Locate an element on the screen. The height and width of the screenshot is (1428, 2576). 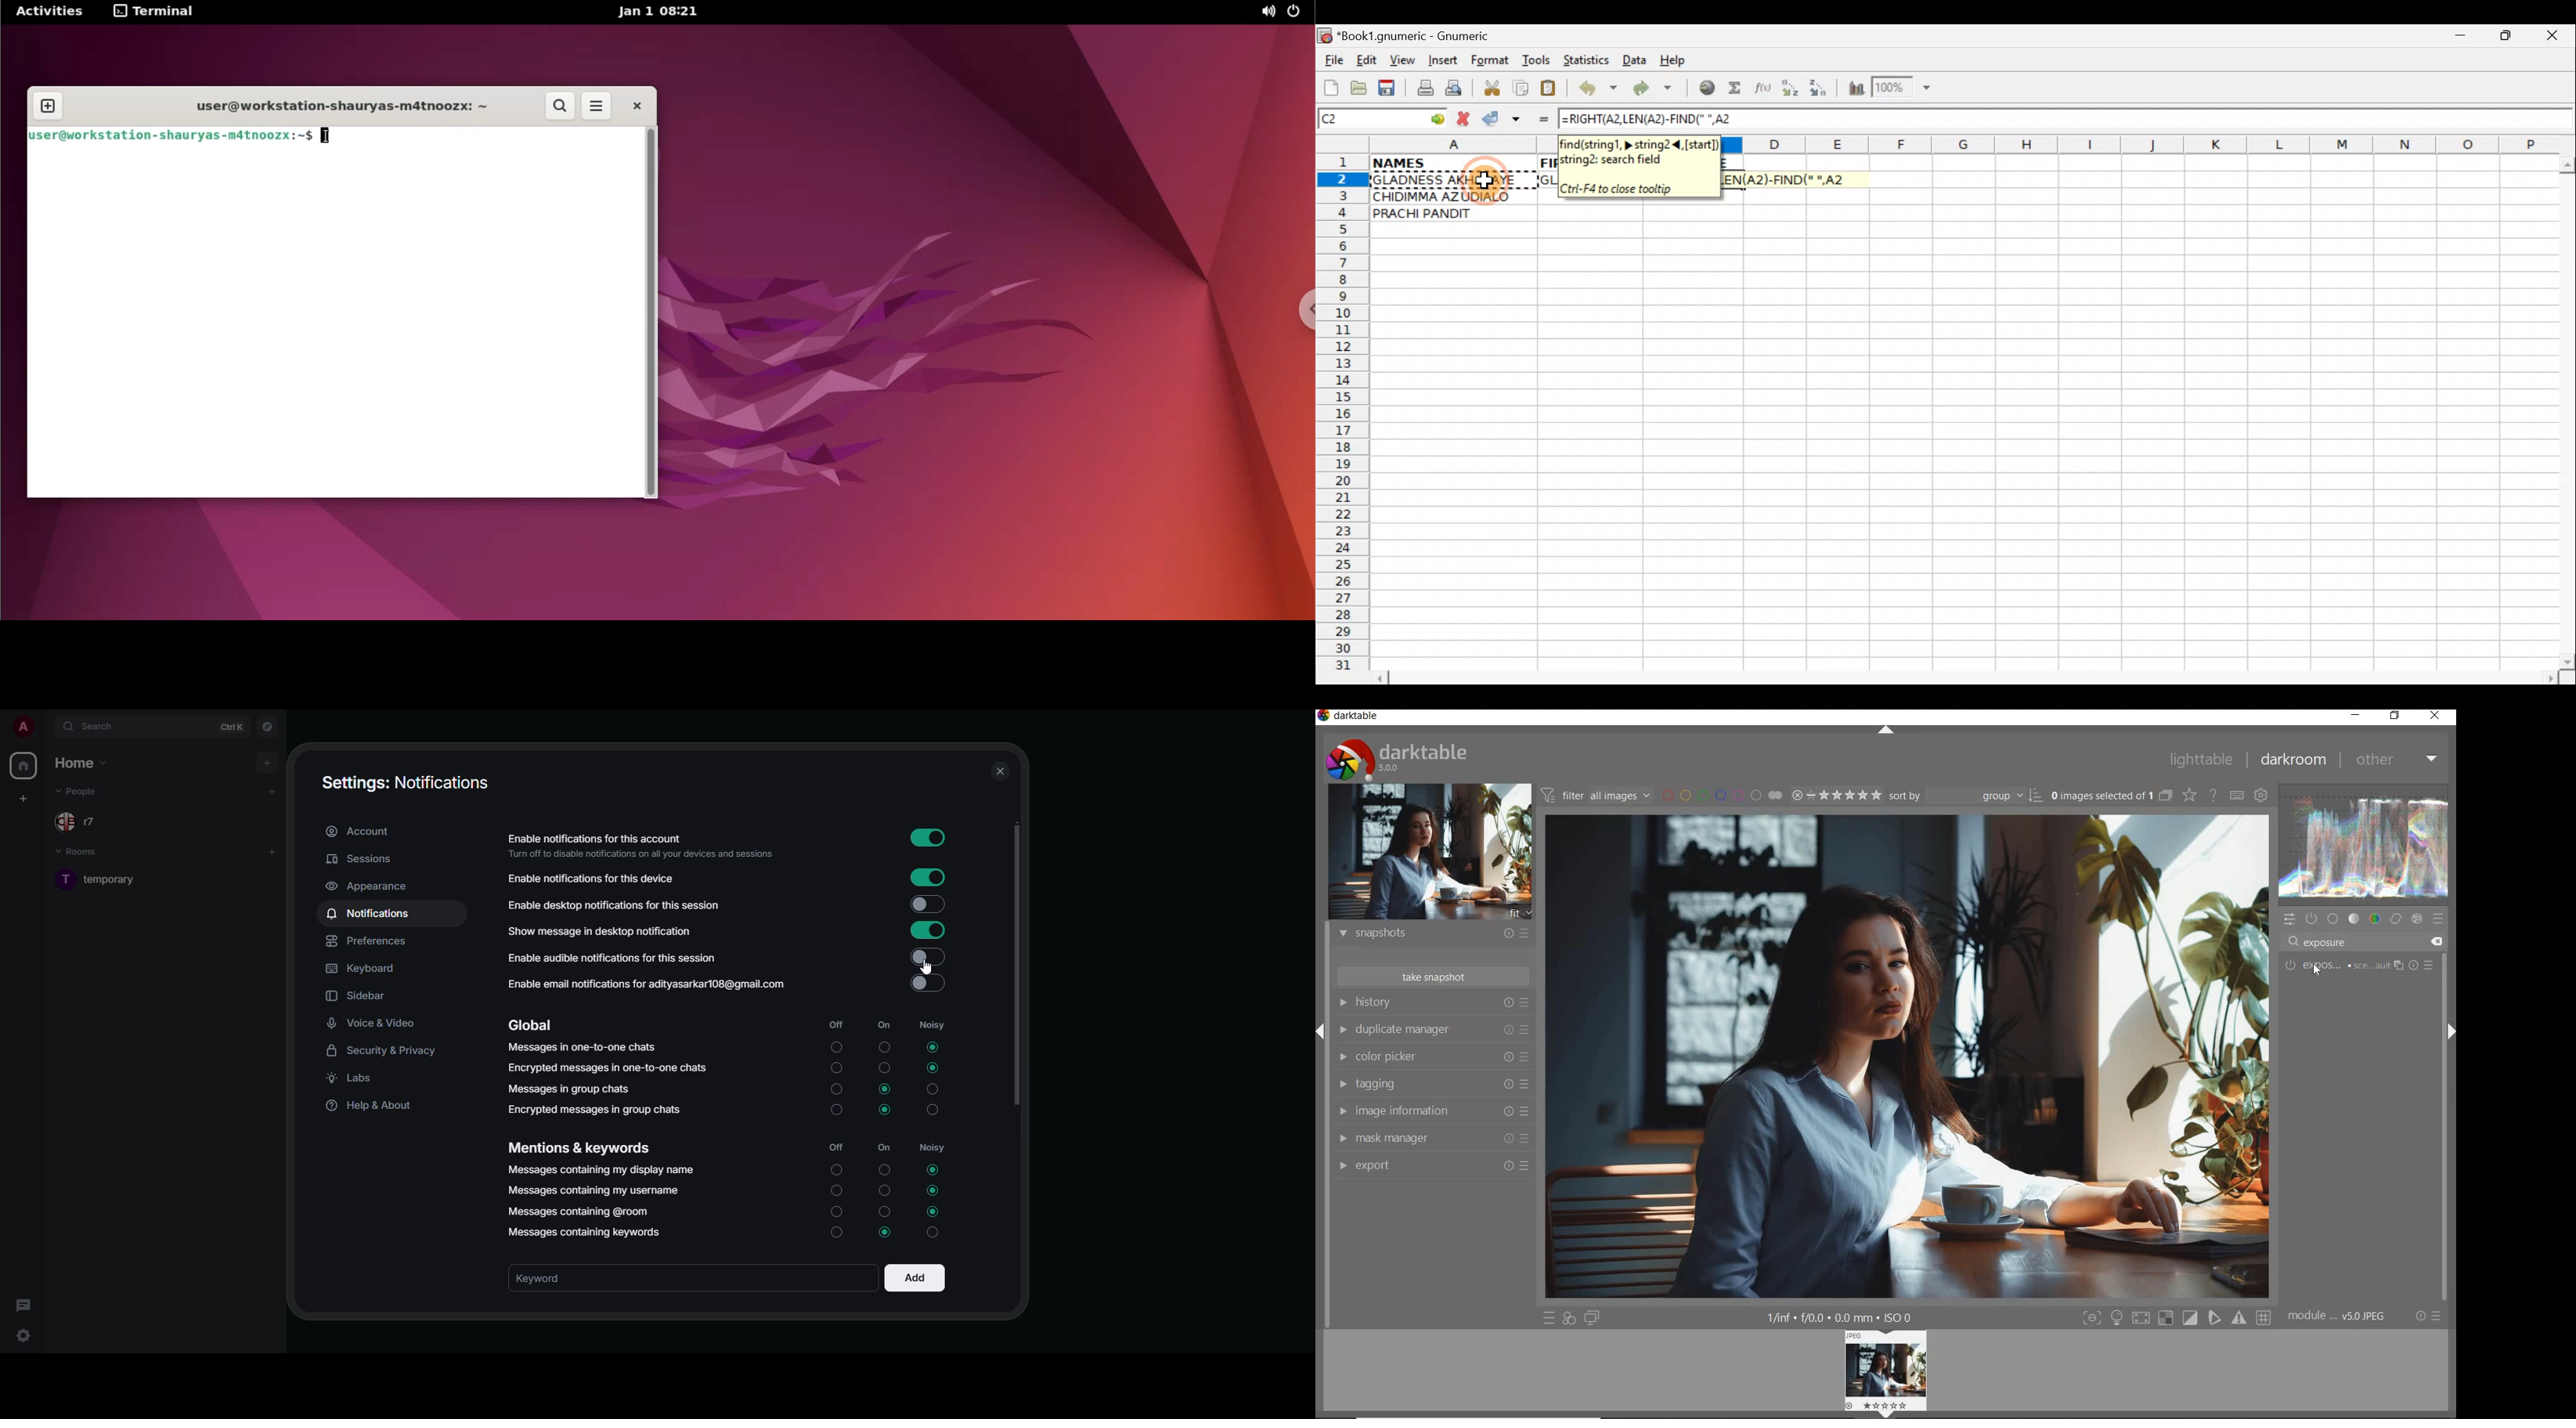
off is located at coordinates (835, 1234).